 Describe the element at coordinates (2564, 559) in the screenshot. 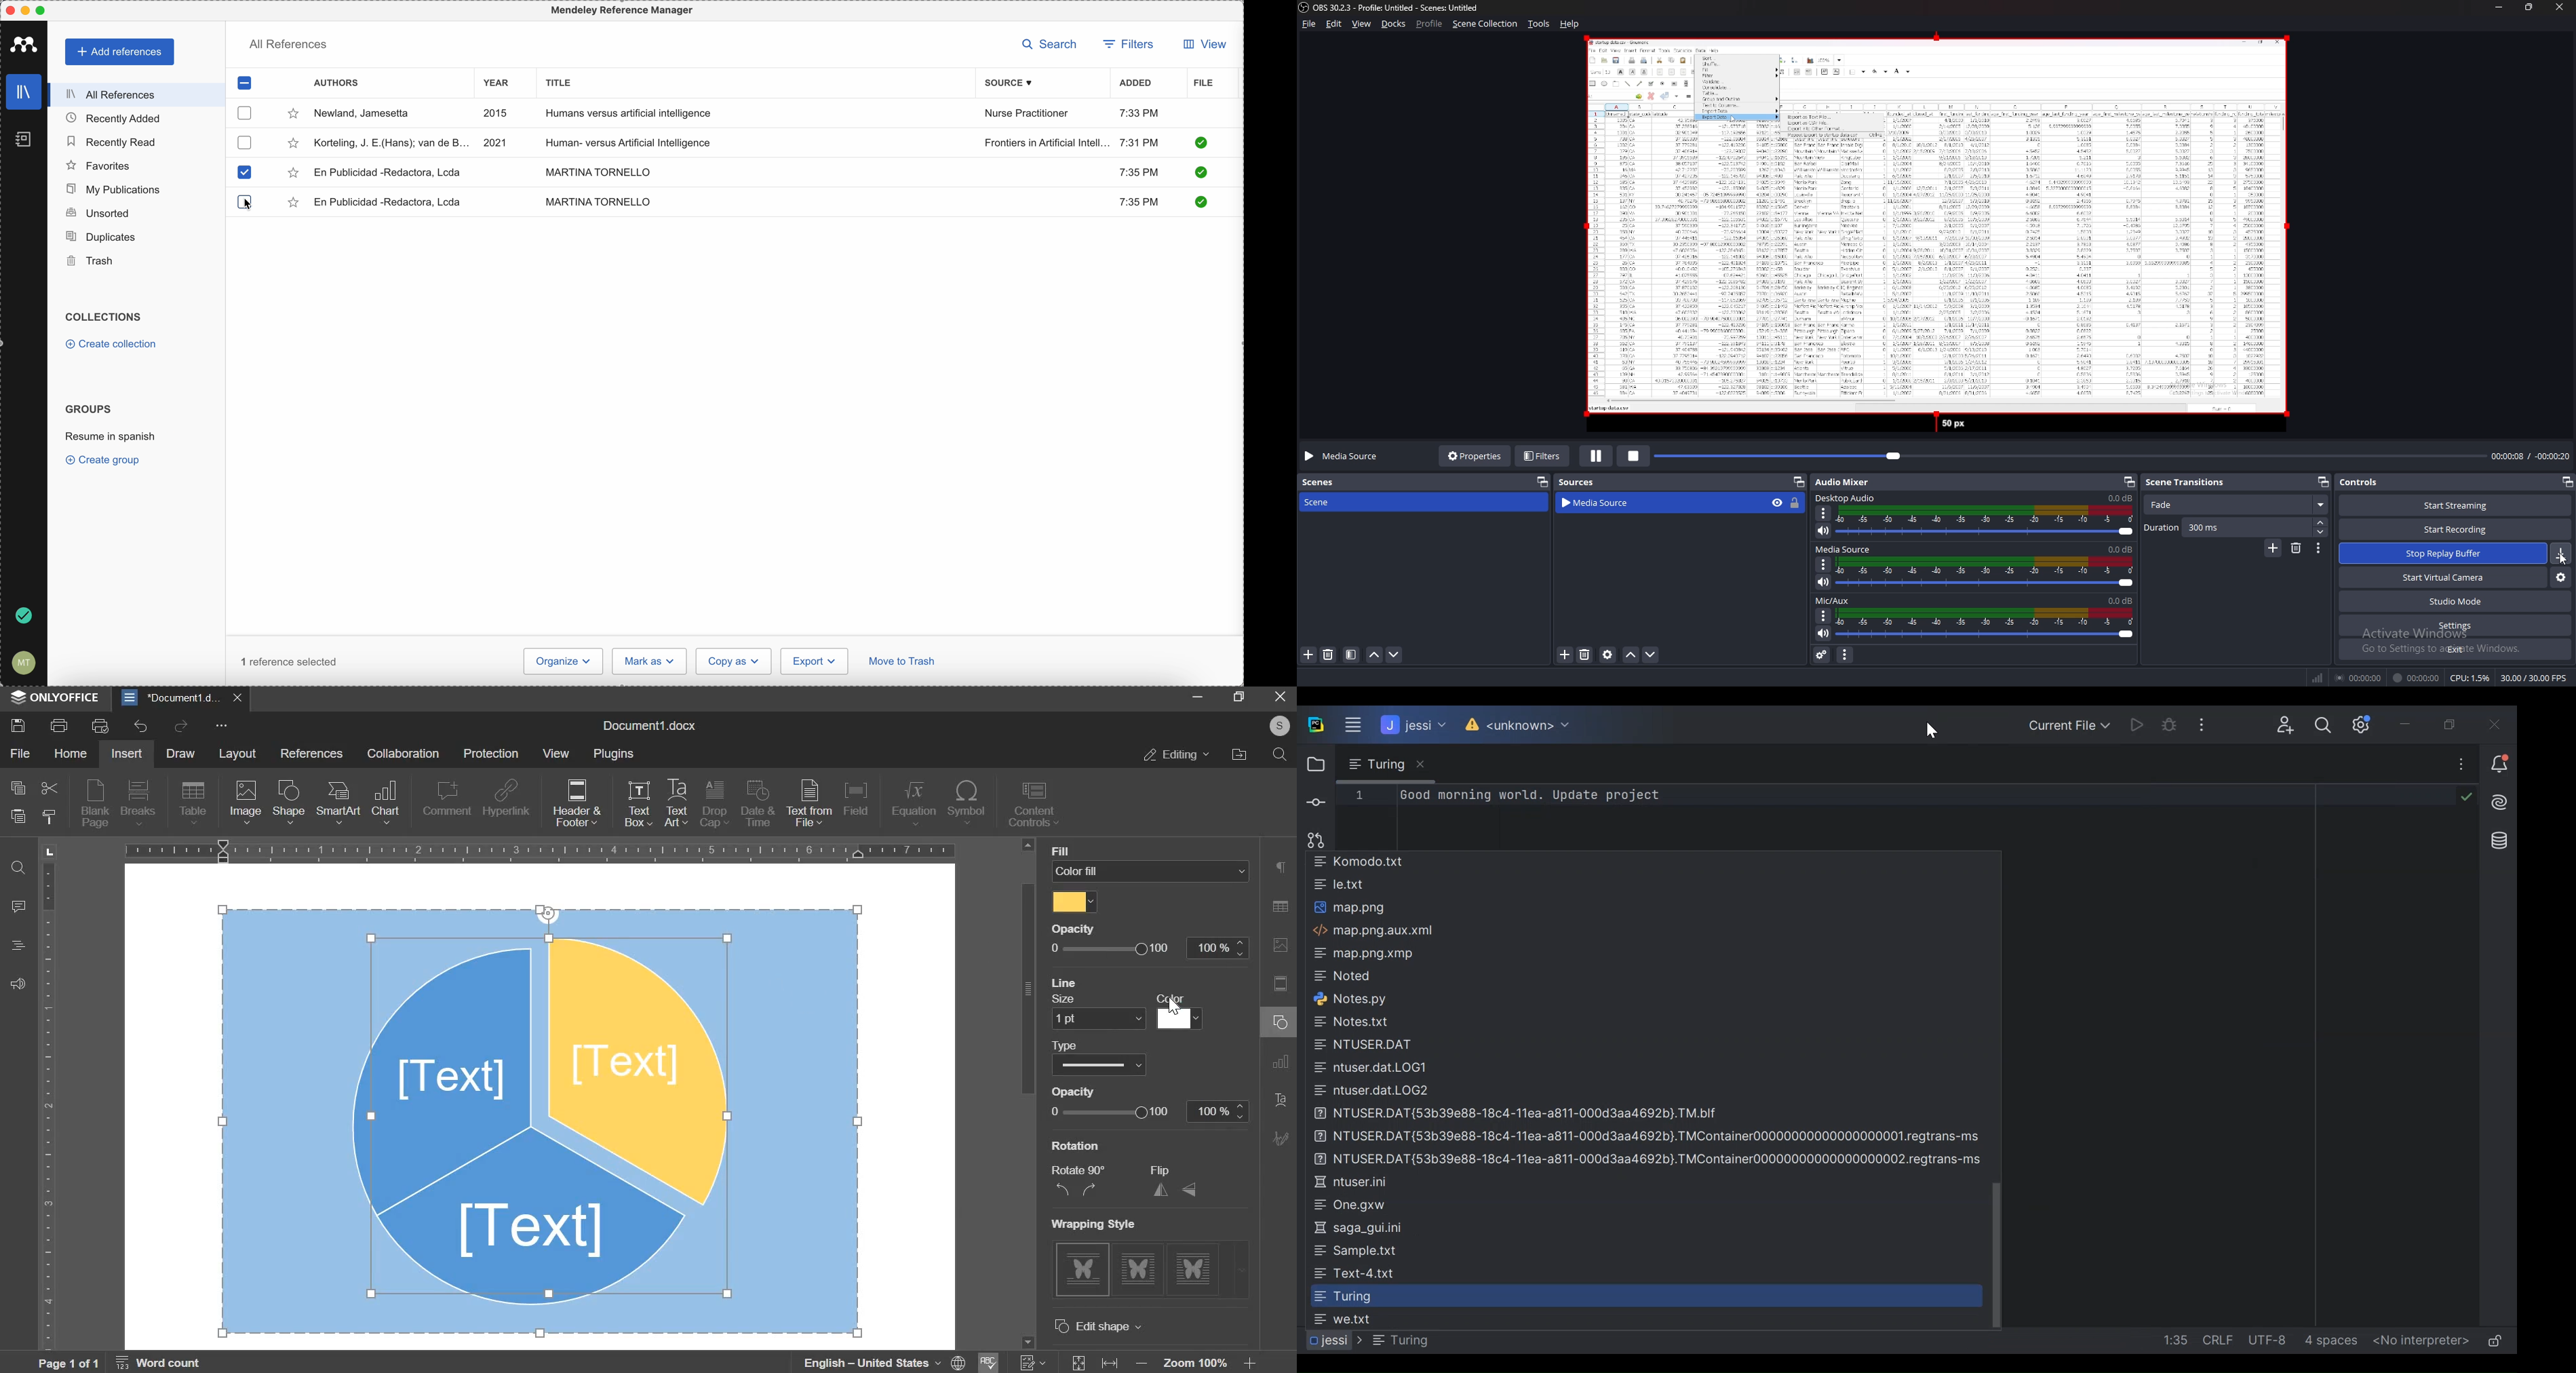

I see `cursor` at that location.